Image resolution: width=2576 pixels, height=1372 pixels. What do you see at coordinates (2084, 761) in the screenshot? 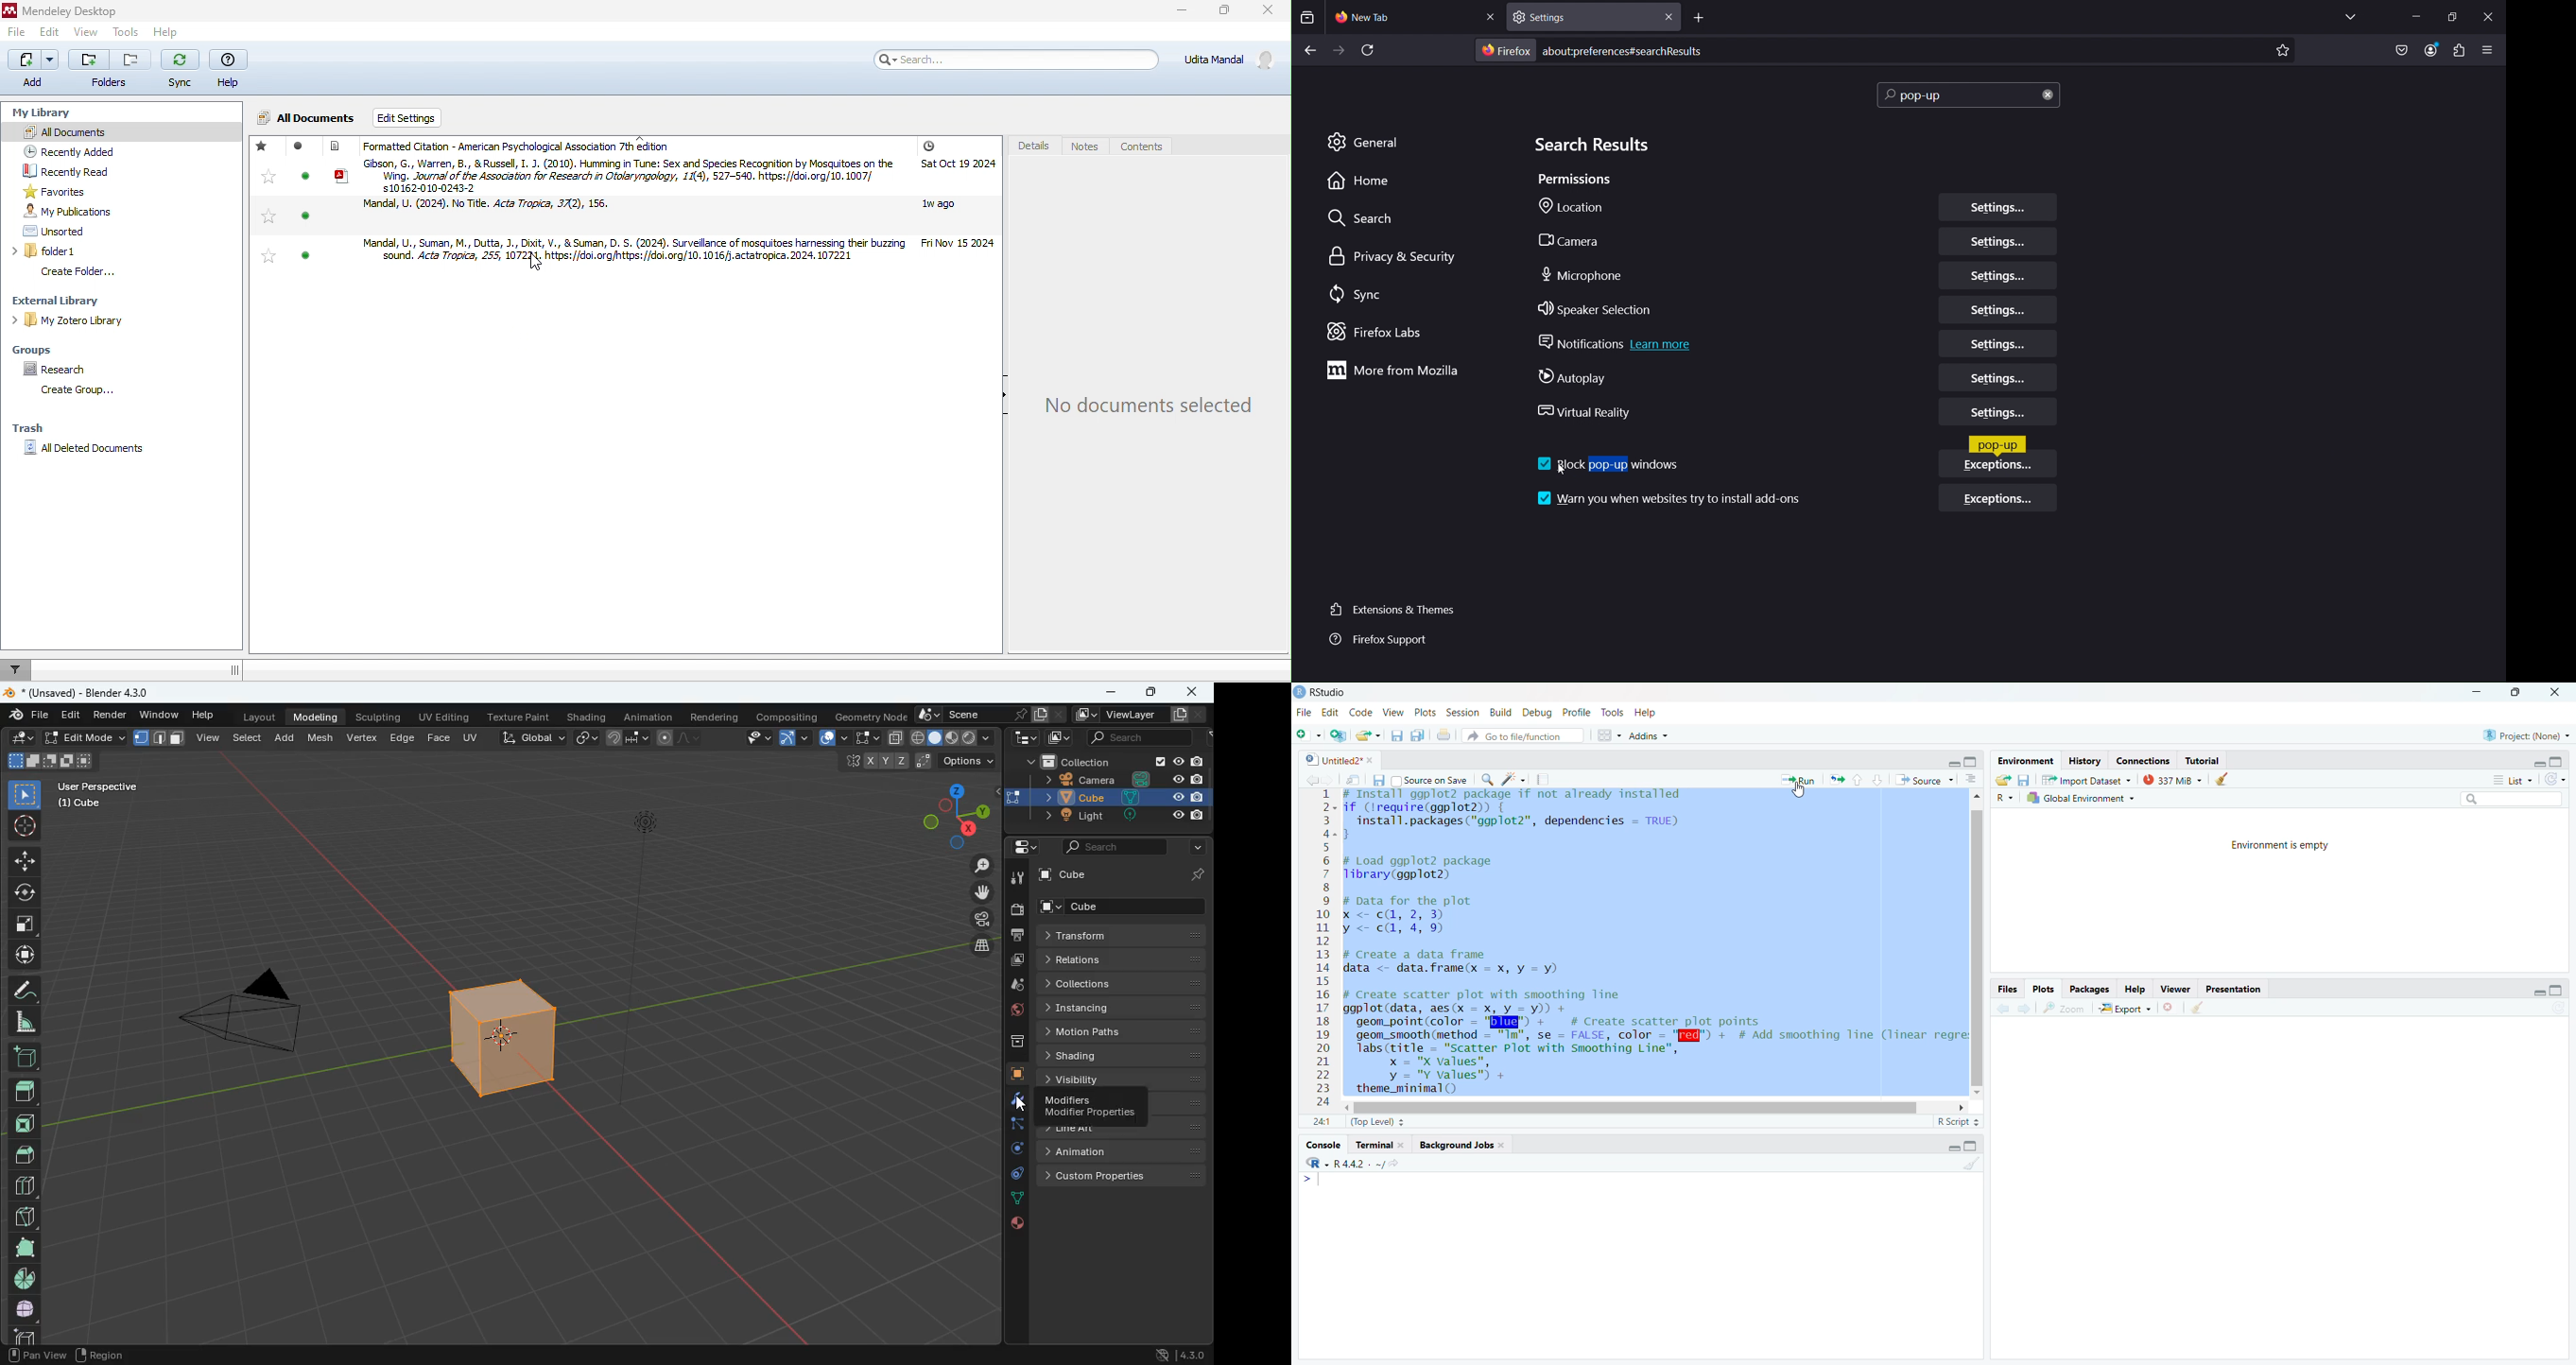
I see `History` at bounding box center [2084, 761].